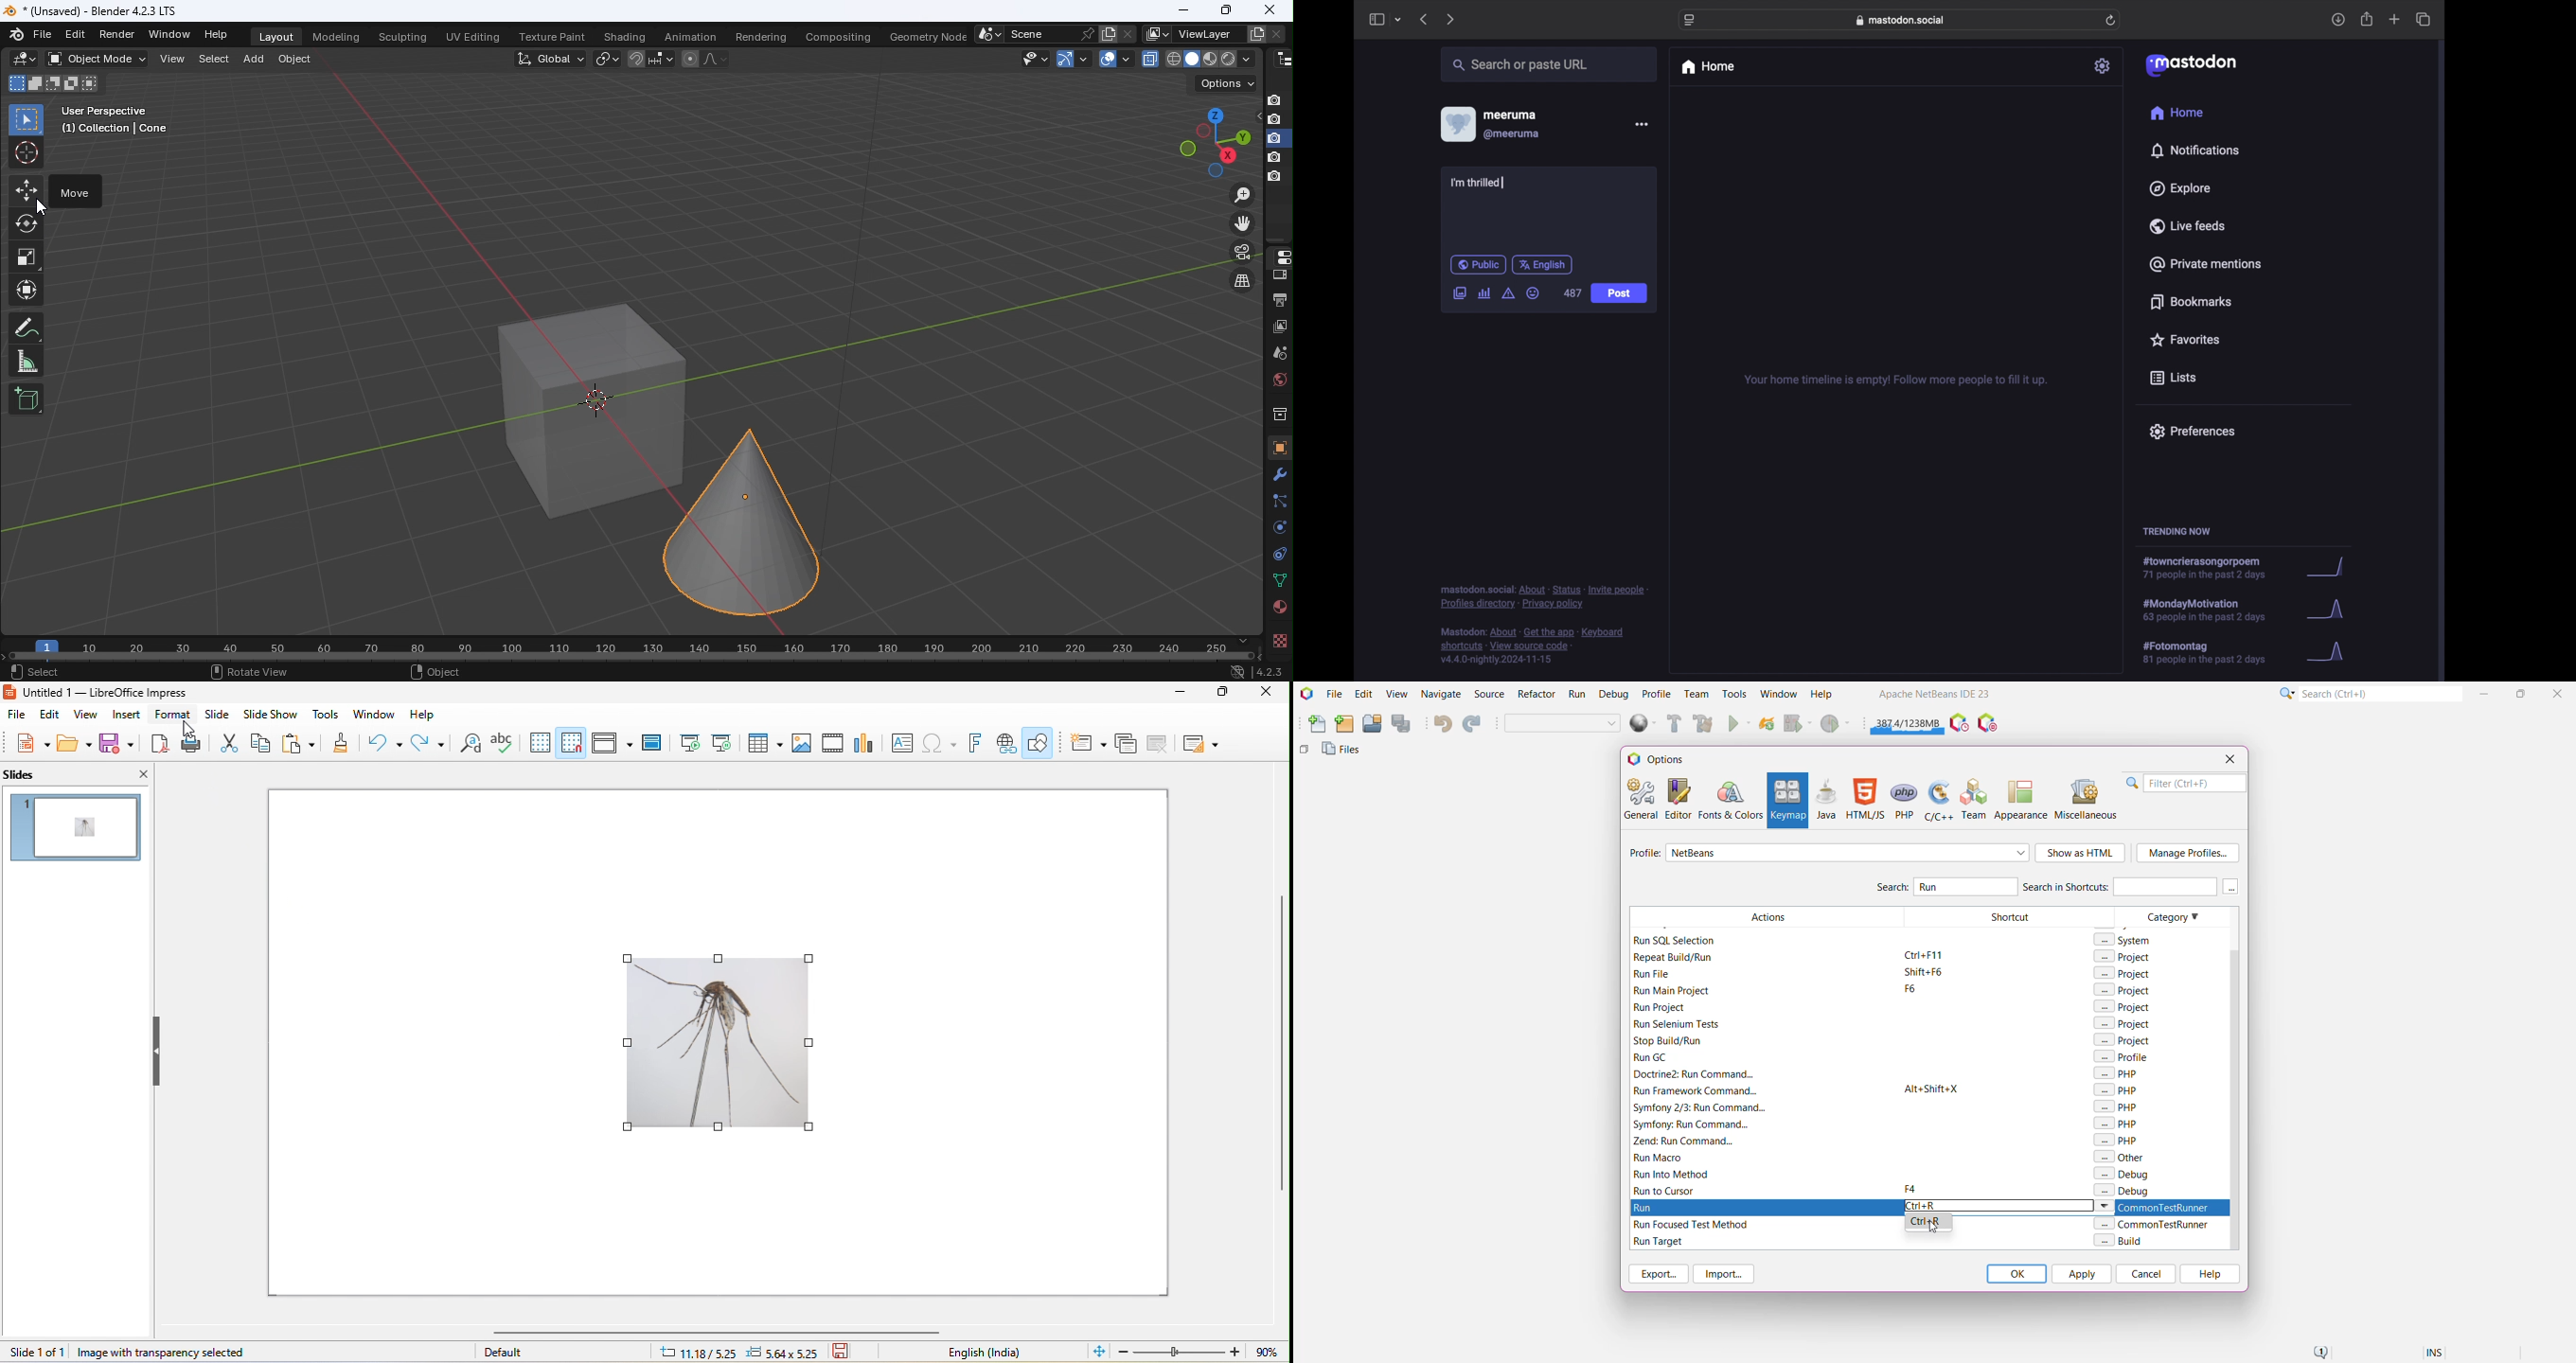 Image resolution: width=2576 pixels, height=1372 pixels. Describe the element at coordinates (247, 672) in the screenshot. I see `Rotate view` at that location.